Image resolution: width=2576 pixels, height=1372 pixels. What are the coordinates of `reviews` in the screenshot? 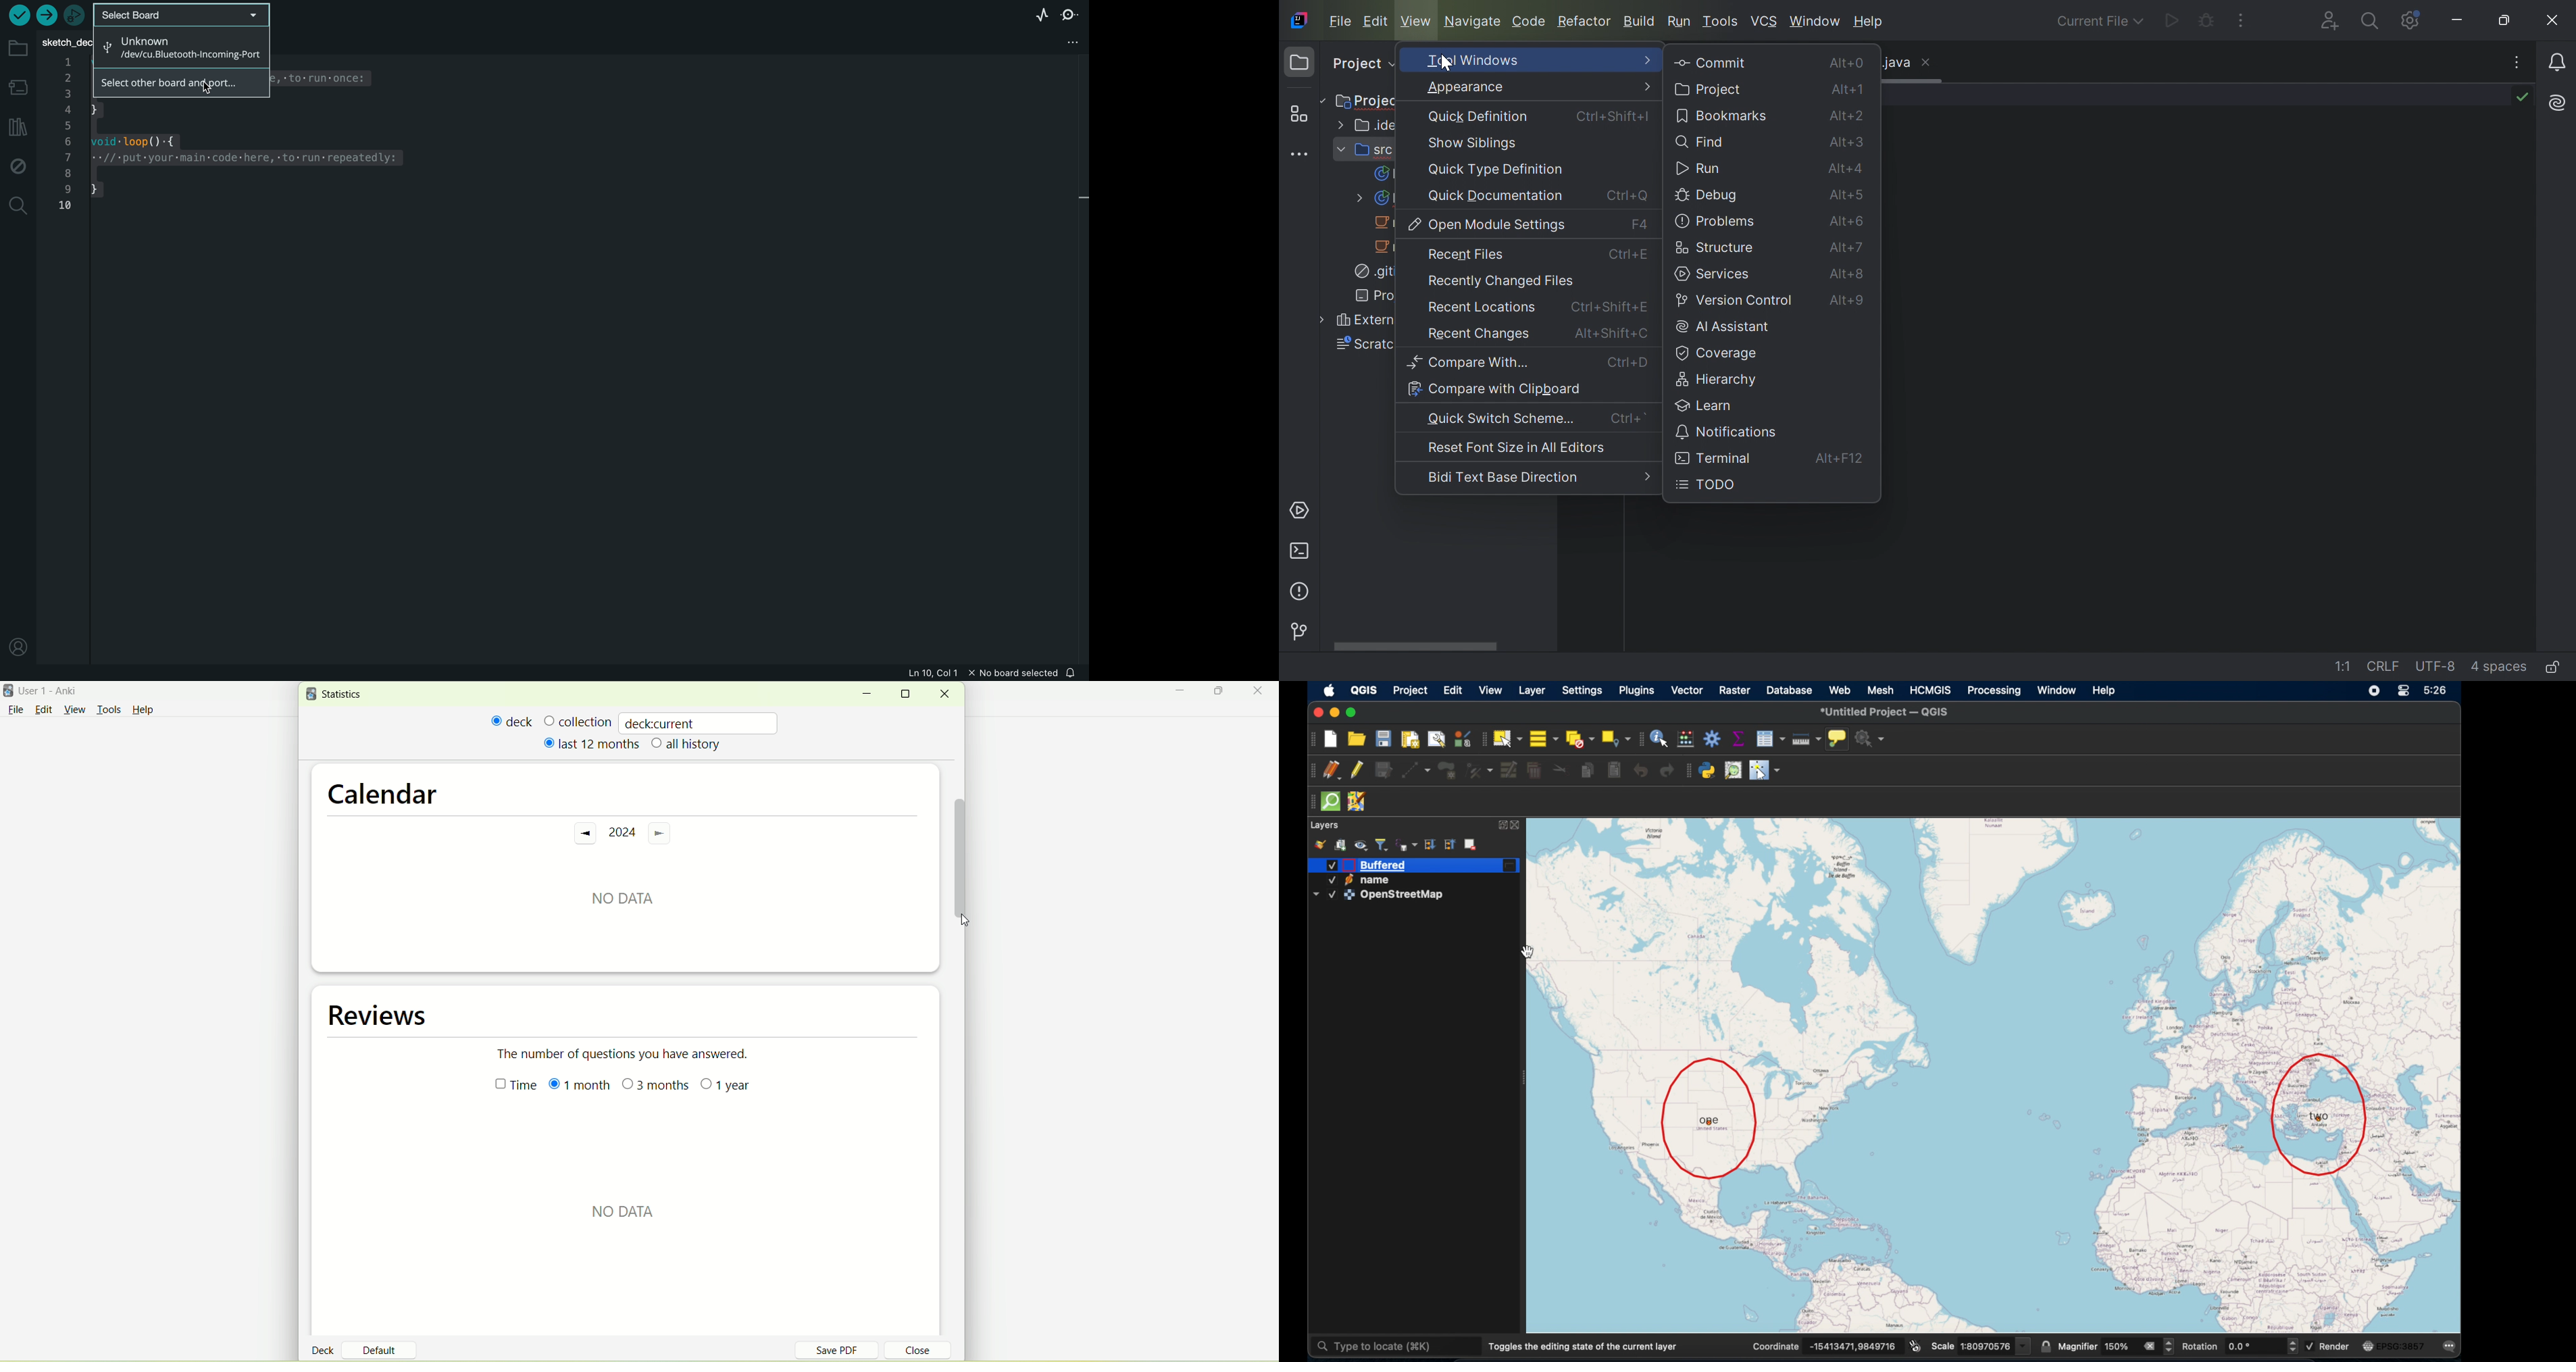 It's located at (382, 1016).